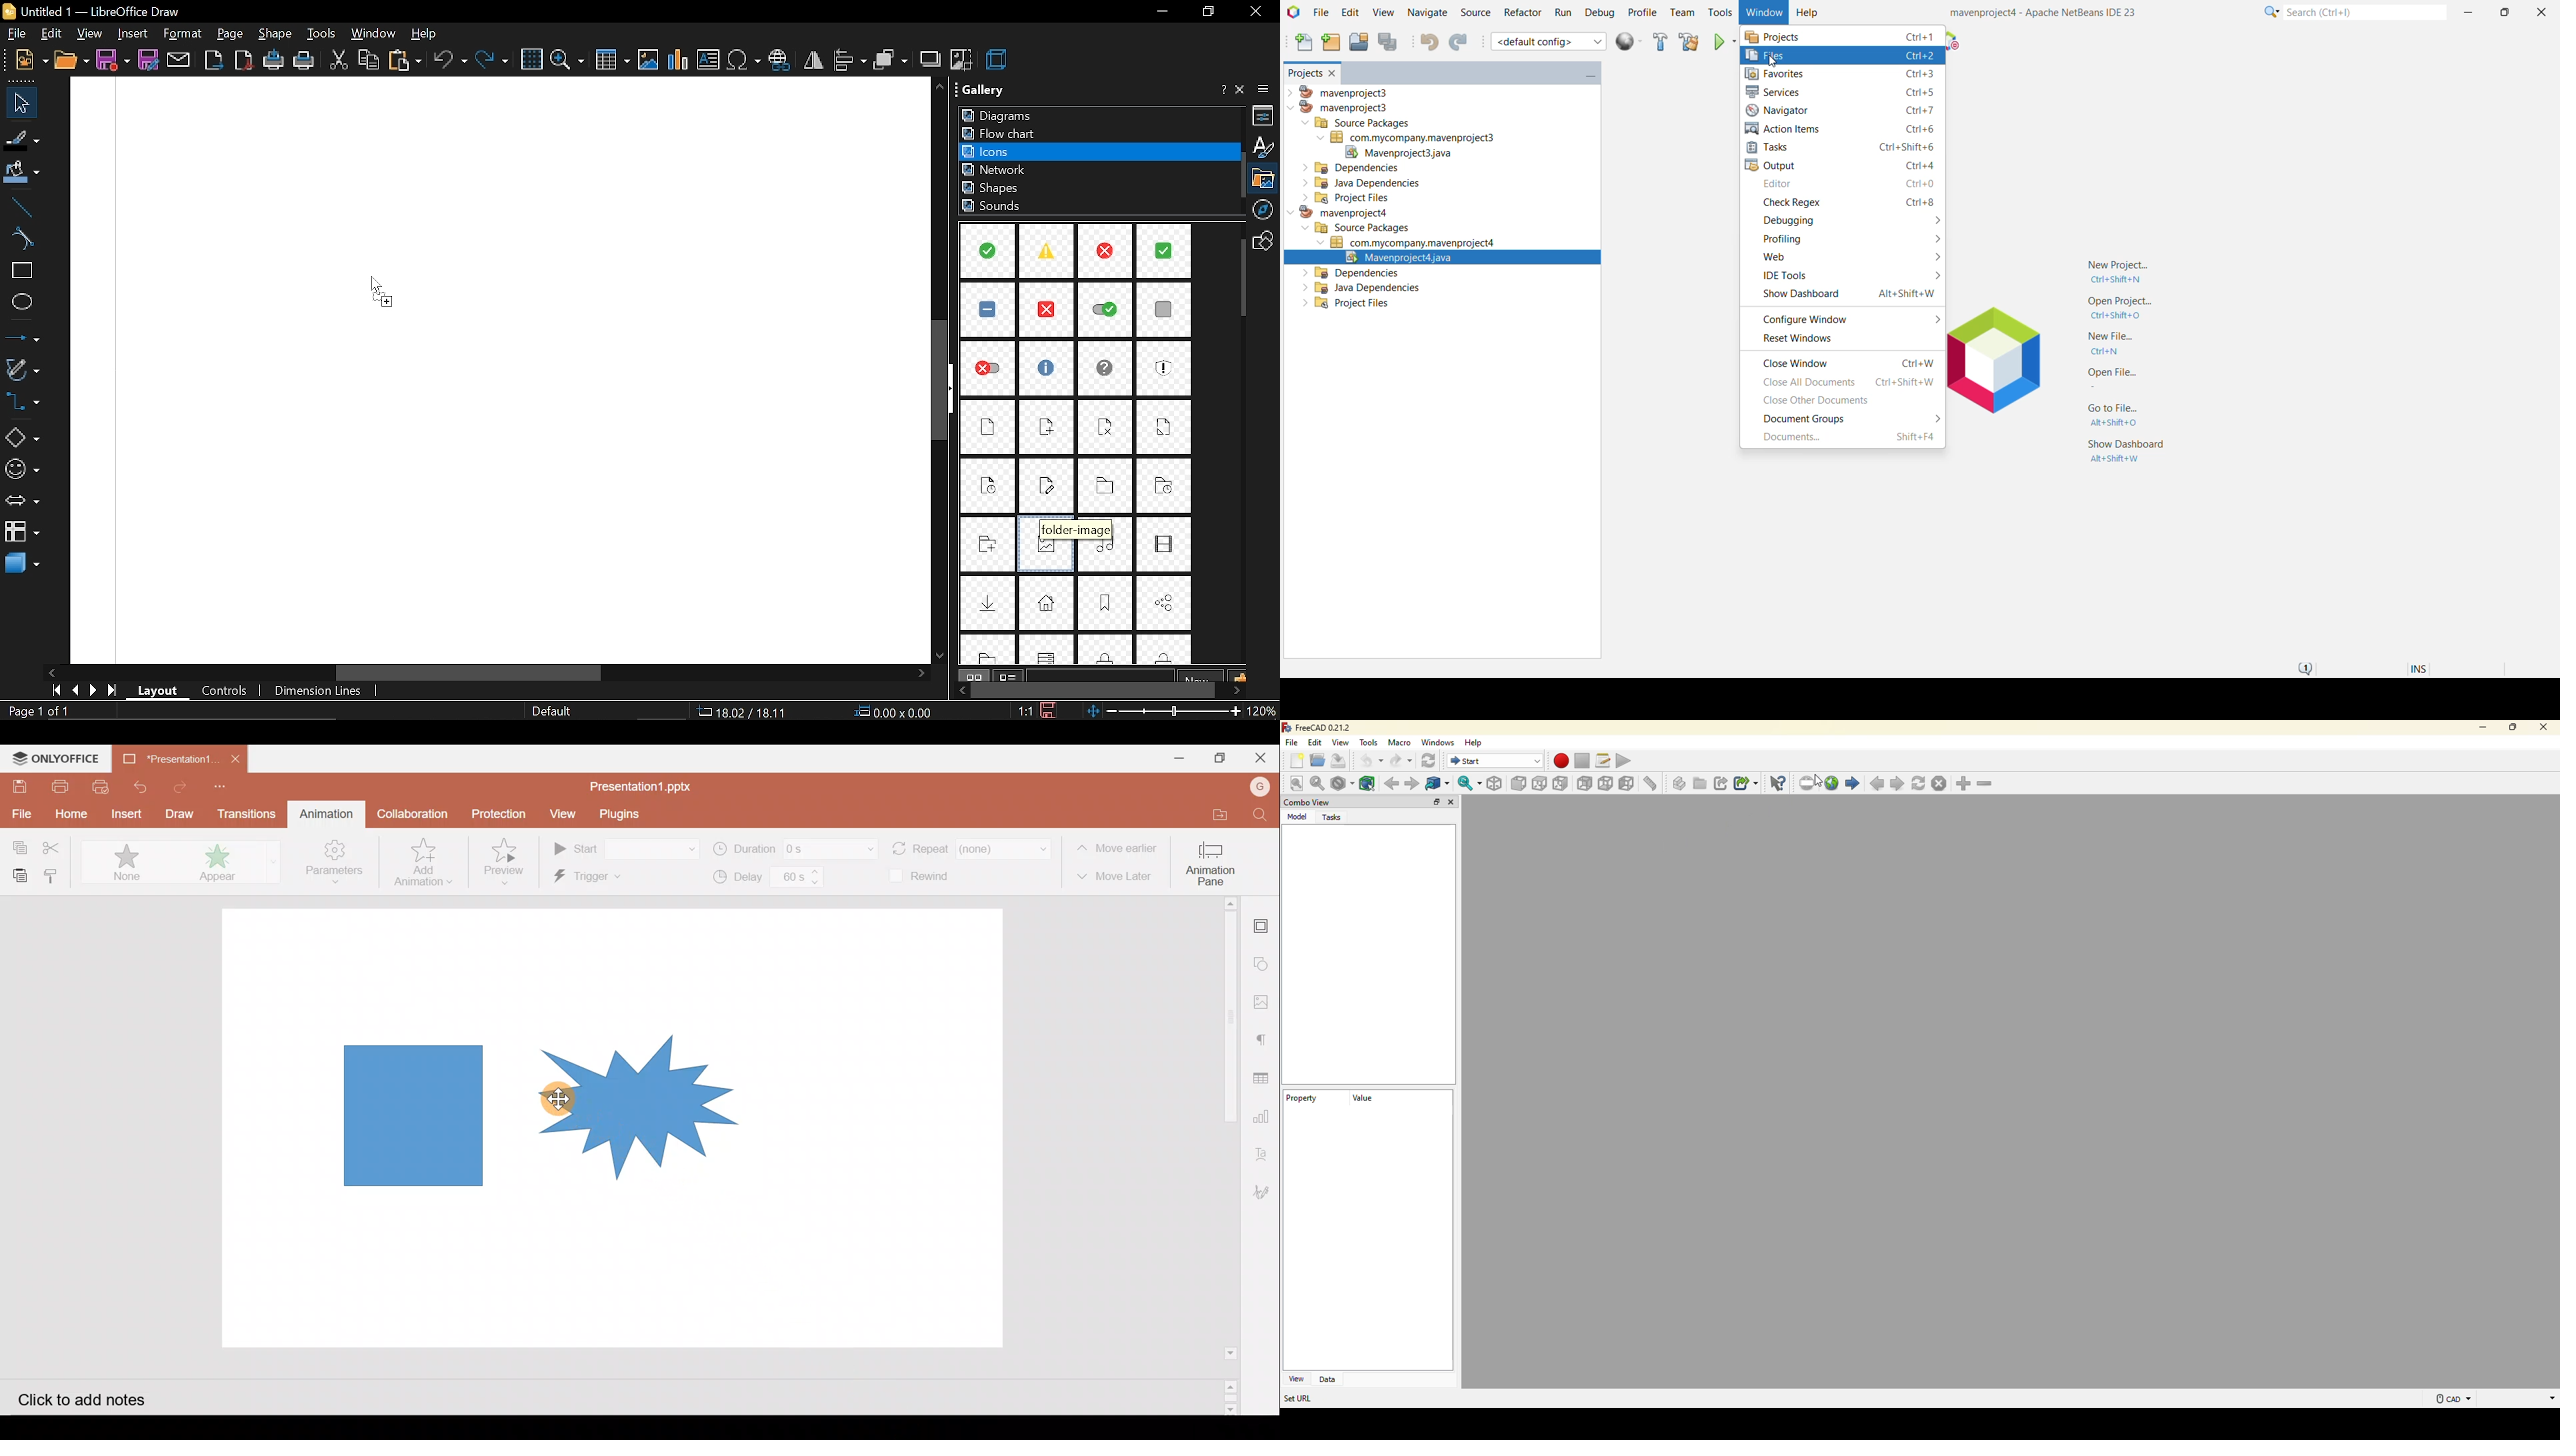  What do you see at coordinates (1263, 924) in the screenshot?
I see `Slide settings` at bounding box center [1263, 924].